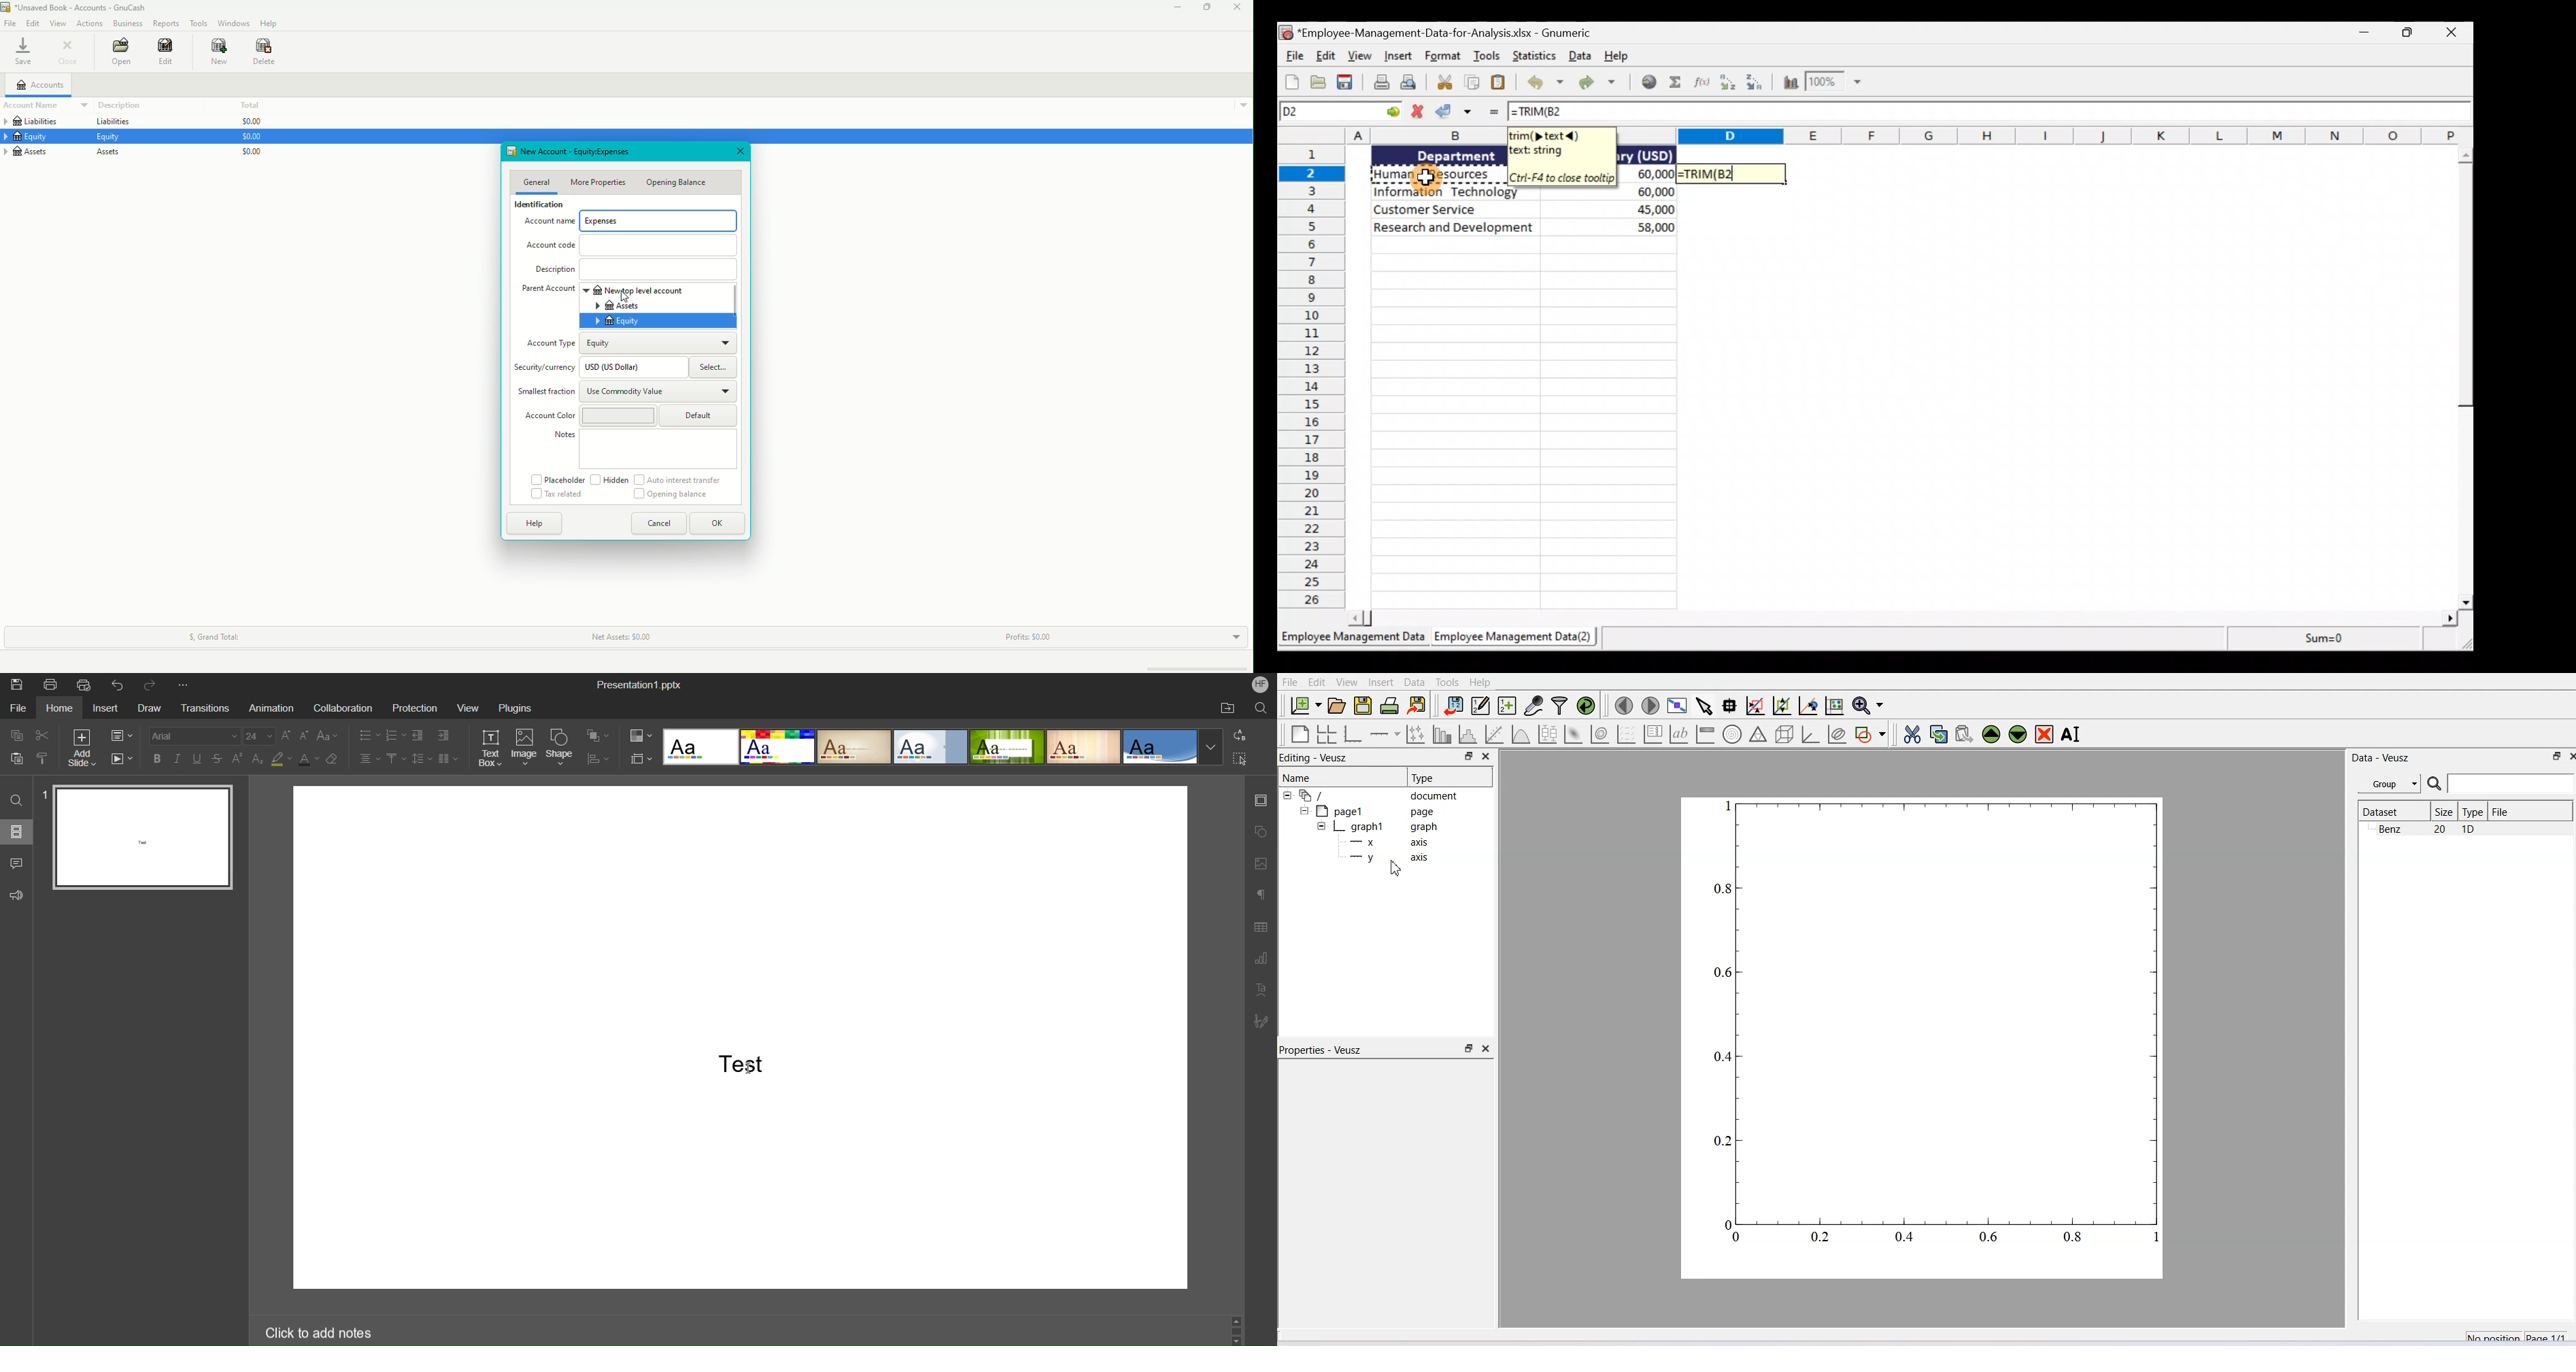 This screenshot has width=2576, height=1372. What do you see at coordinates (490, 747) in the screenshot?
I see `Text Box` at bounding box center [490, 747].